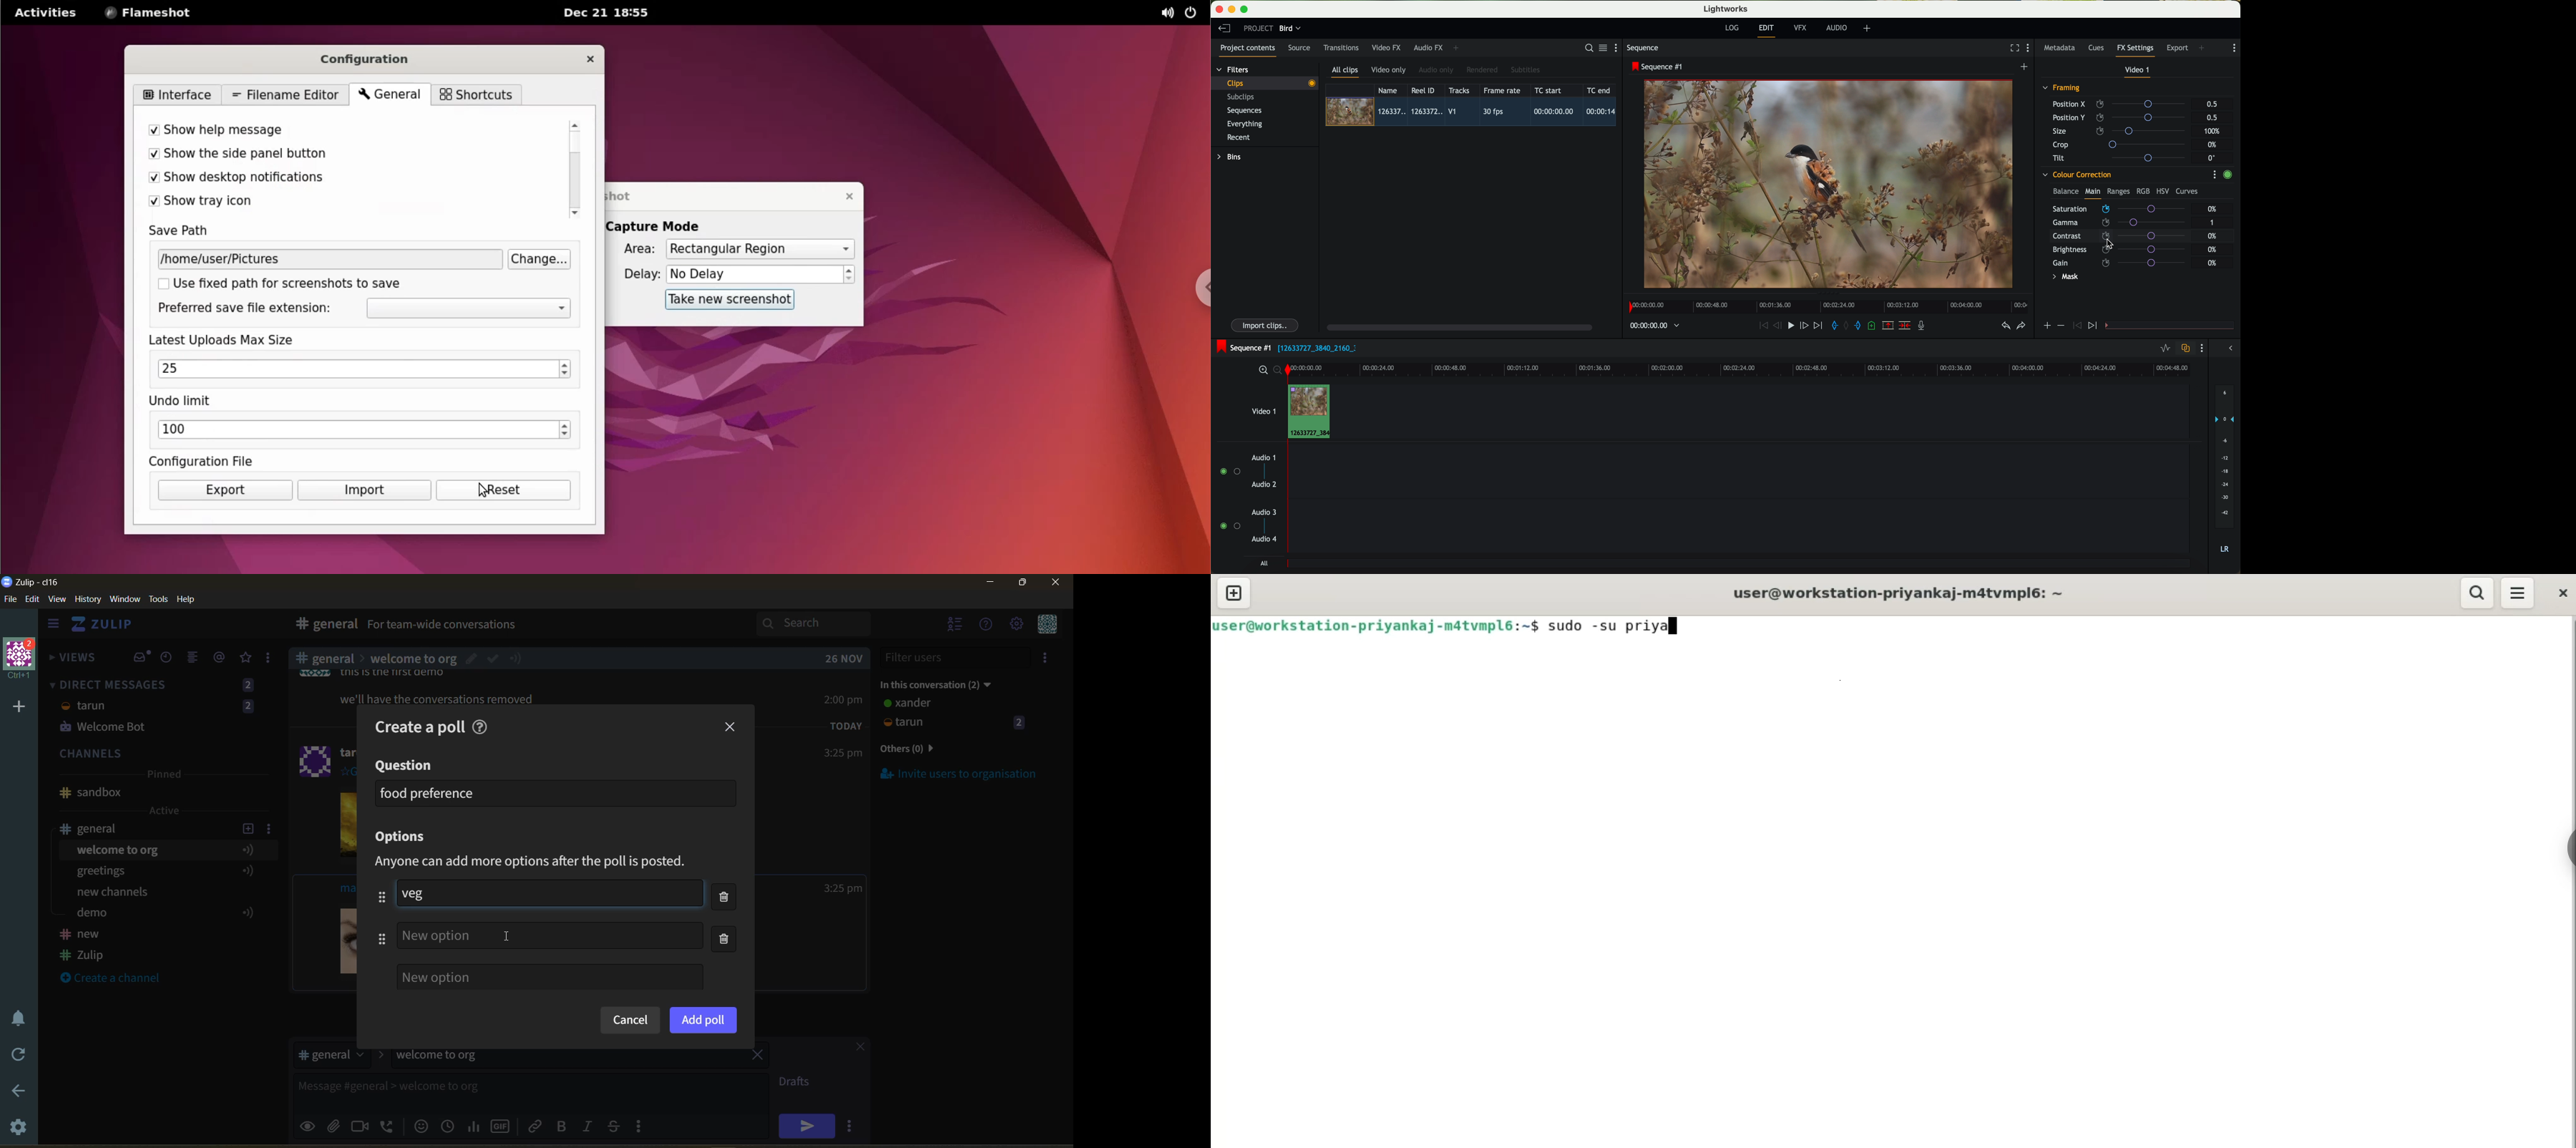 The image size is (2576, 1148). Describe the element at coordinates (2228, 175) in the screenshot. I see `enable` at that location.